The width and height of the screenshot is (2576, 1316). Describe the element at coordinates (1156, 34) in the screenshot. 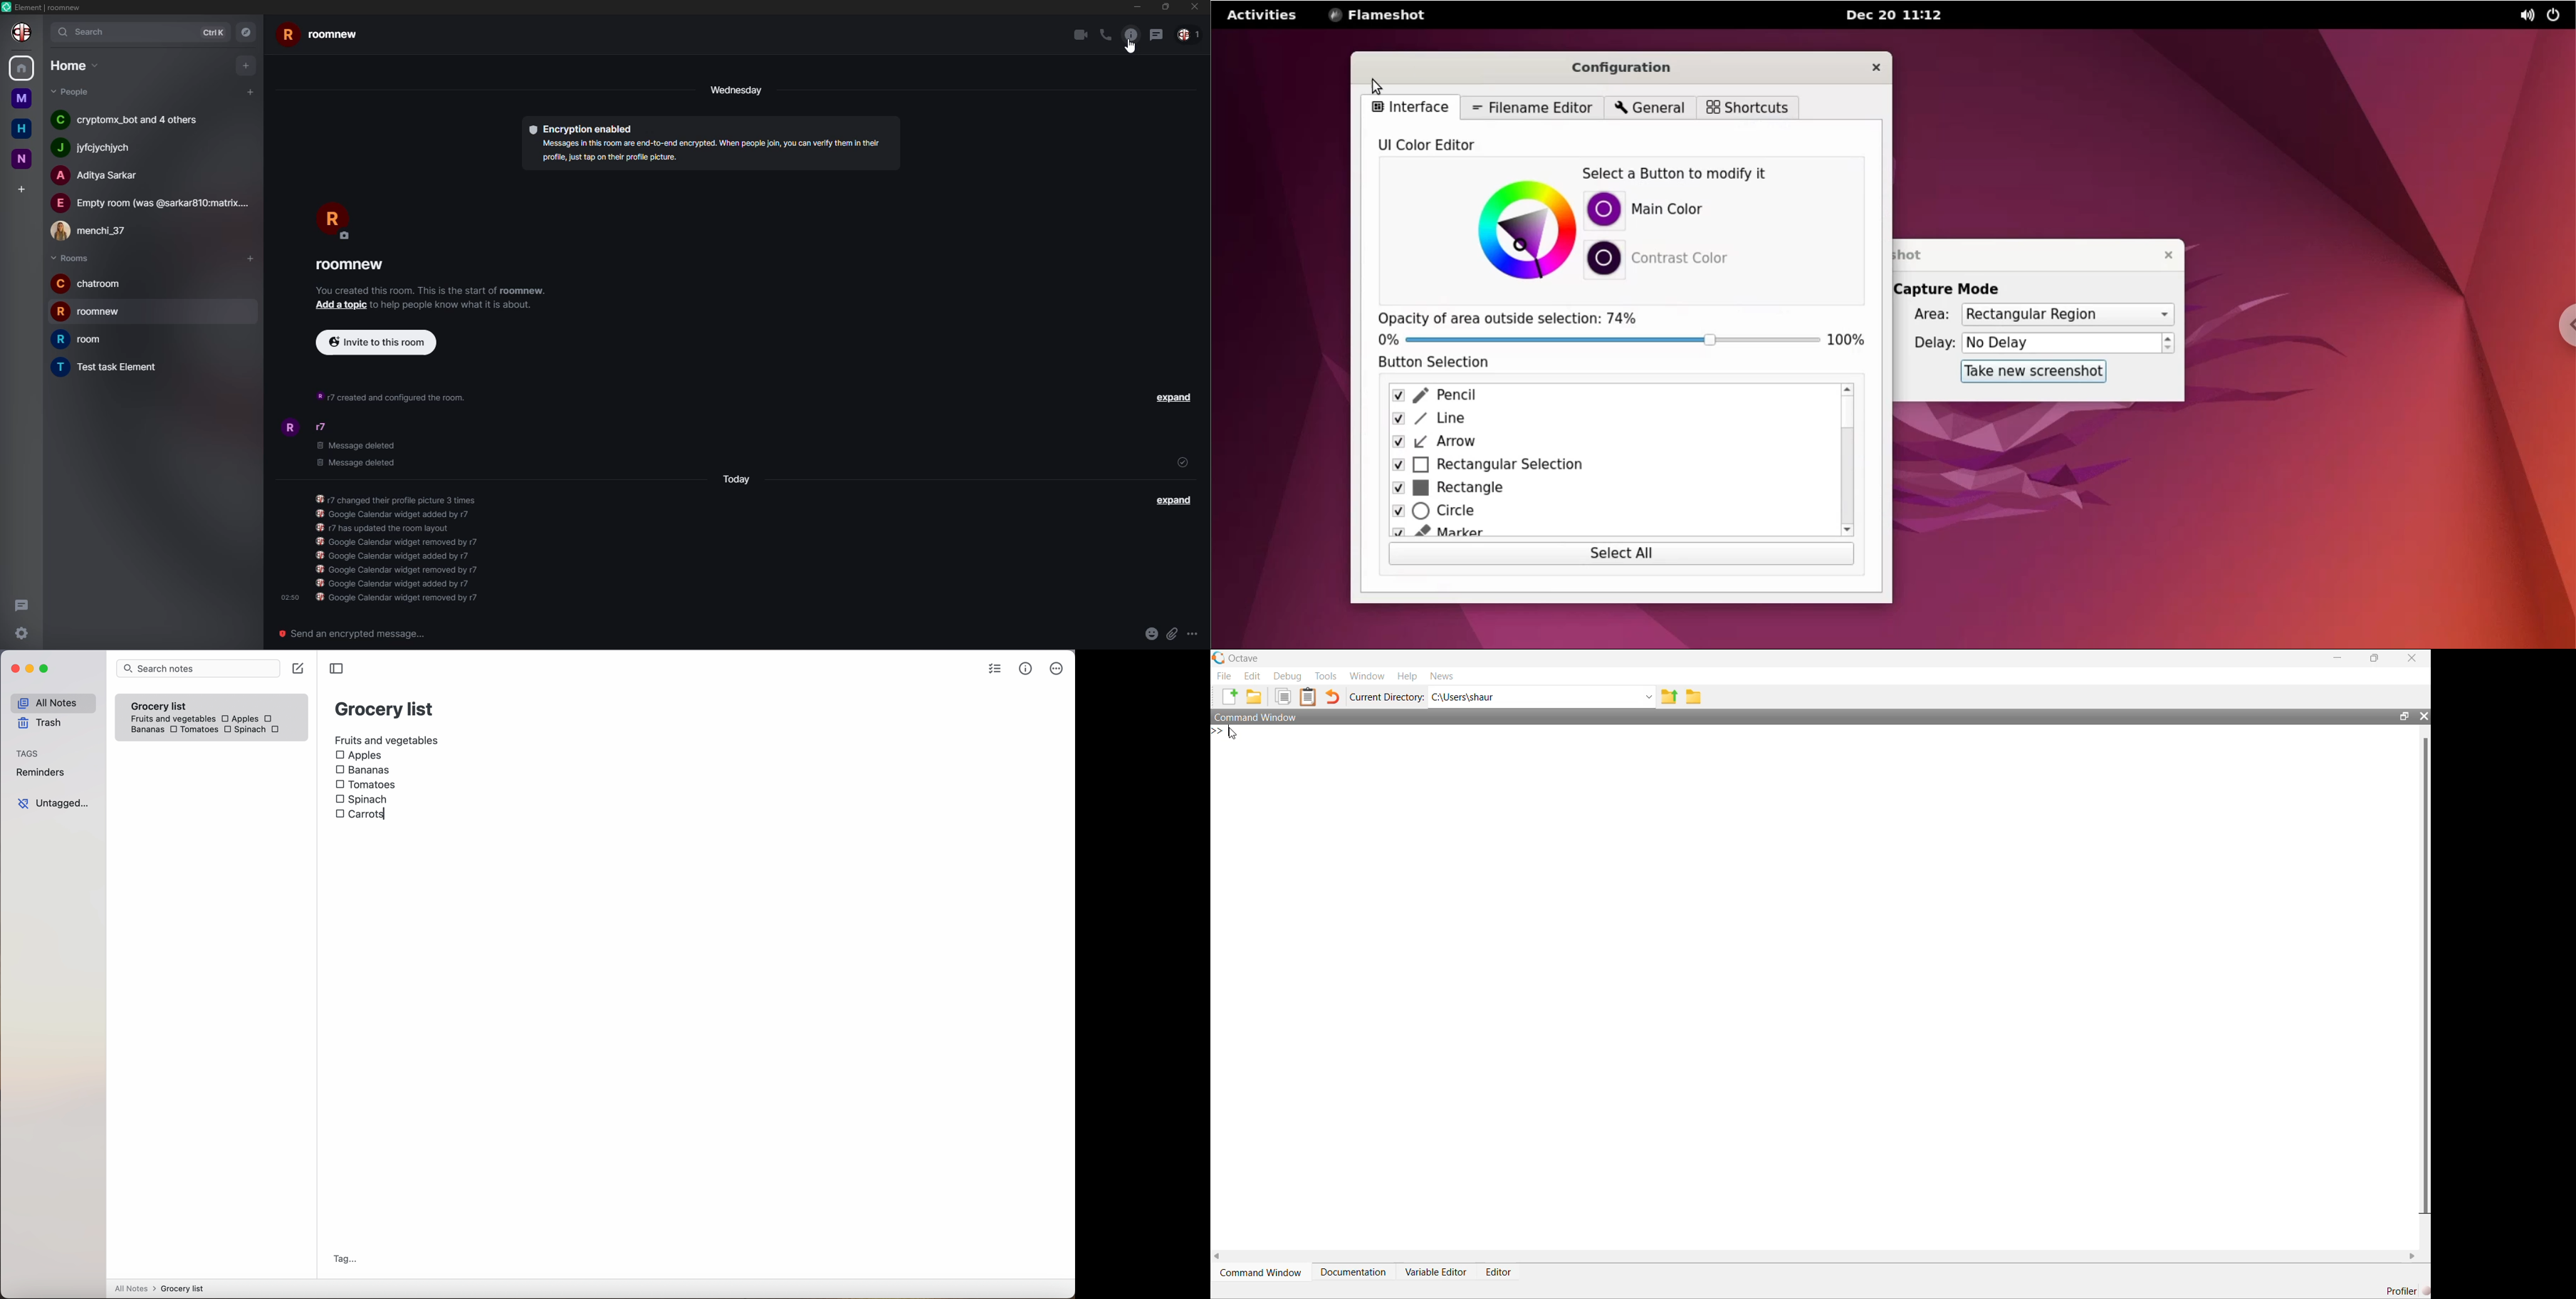

I see `threads` at that location.